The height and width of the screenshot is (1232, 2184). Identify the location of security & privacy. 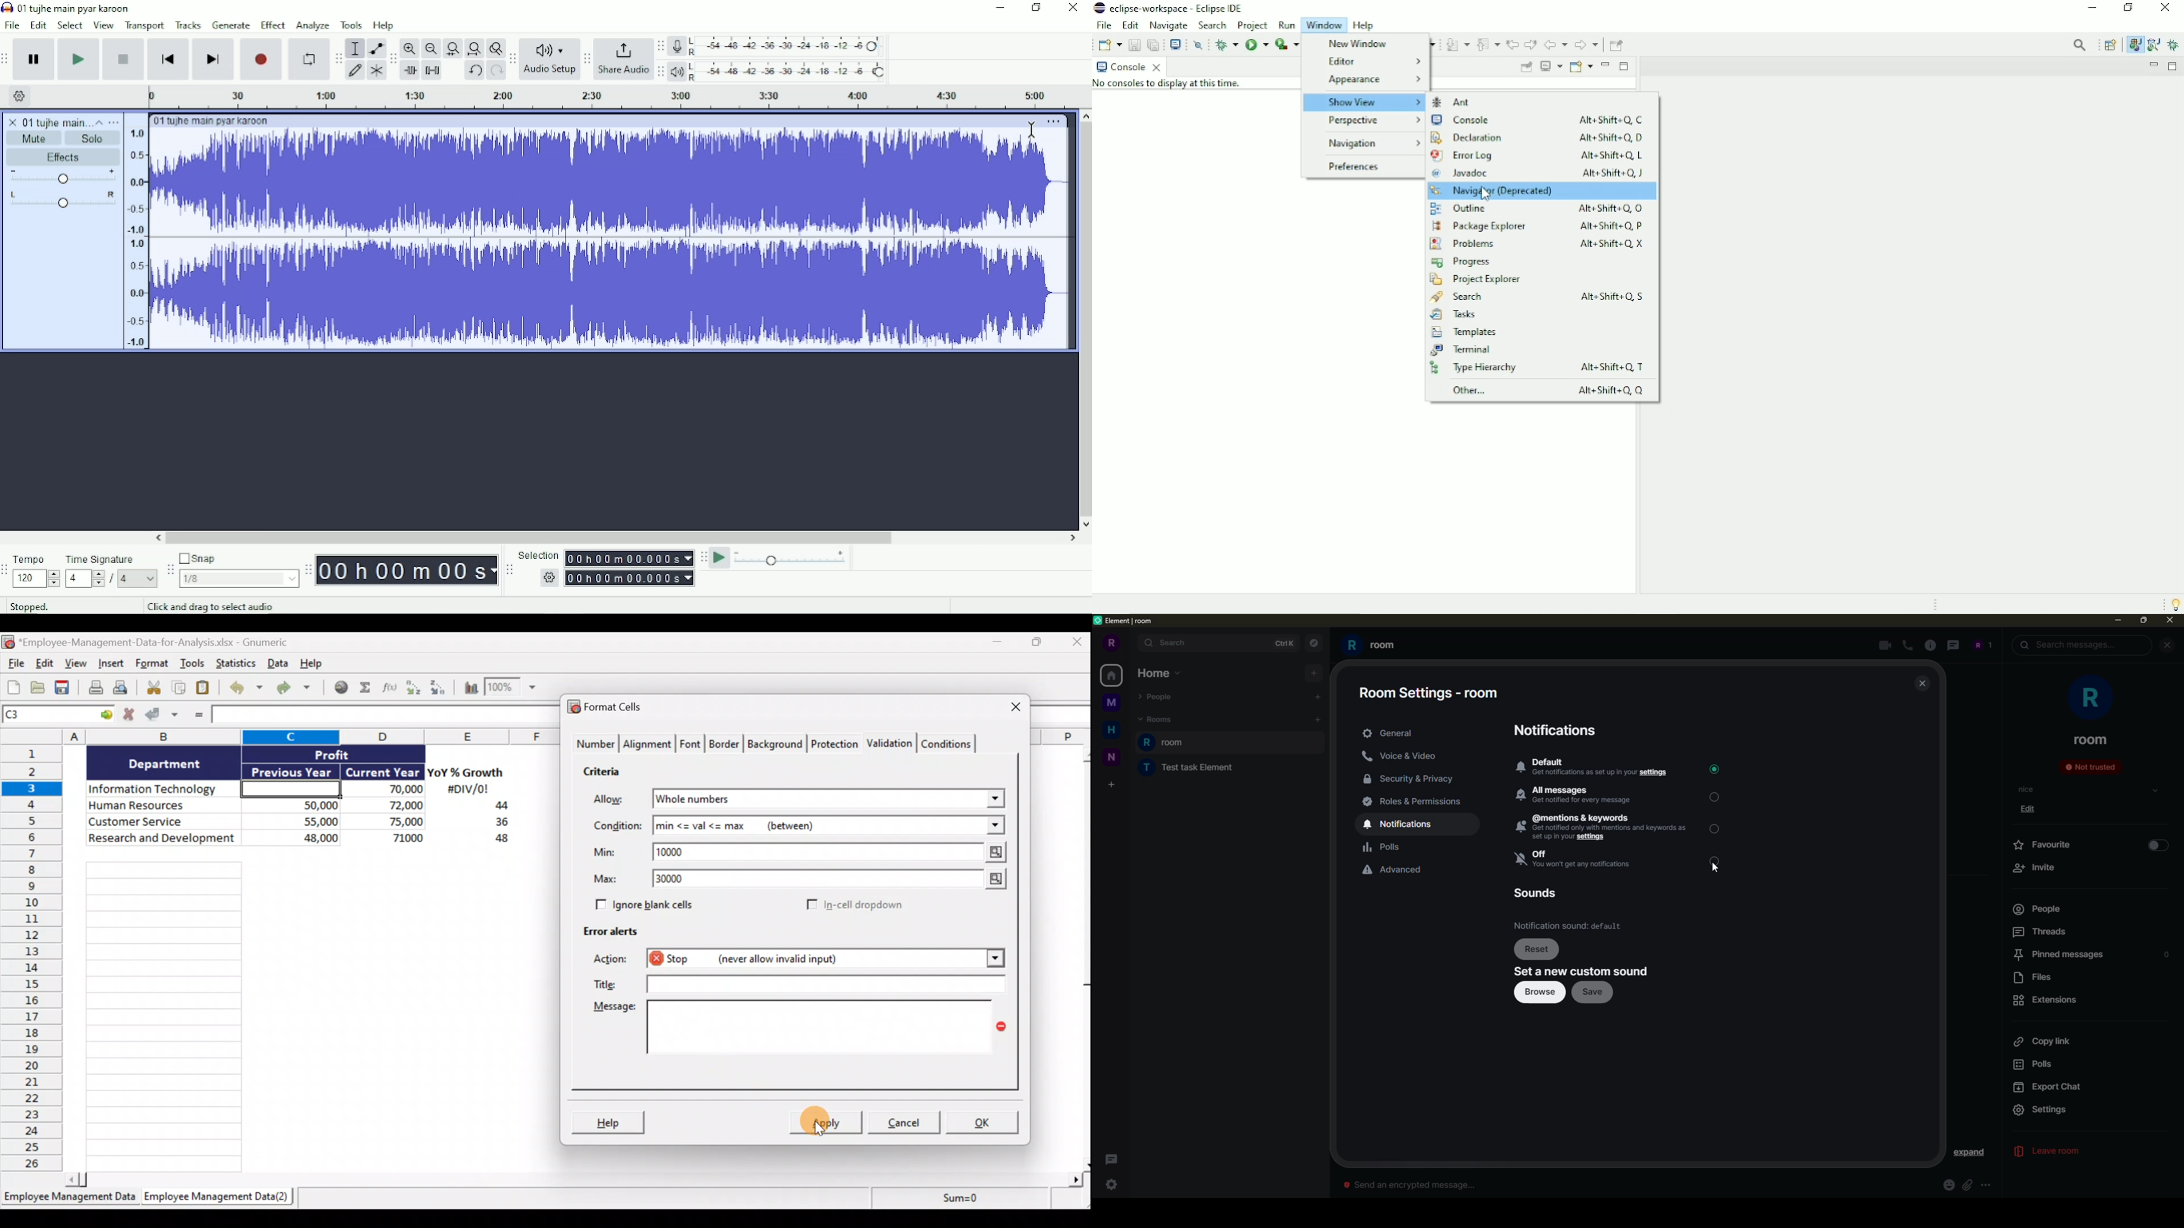
(1412, 780).